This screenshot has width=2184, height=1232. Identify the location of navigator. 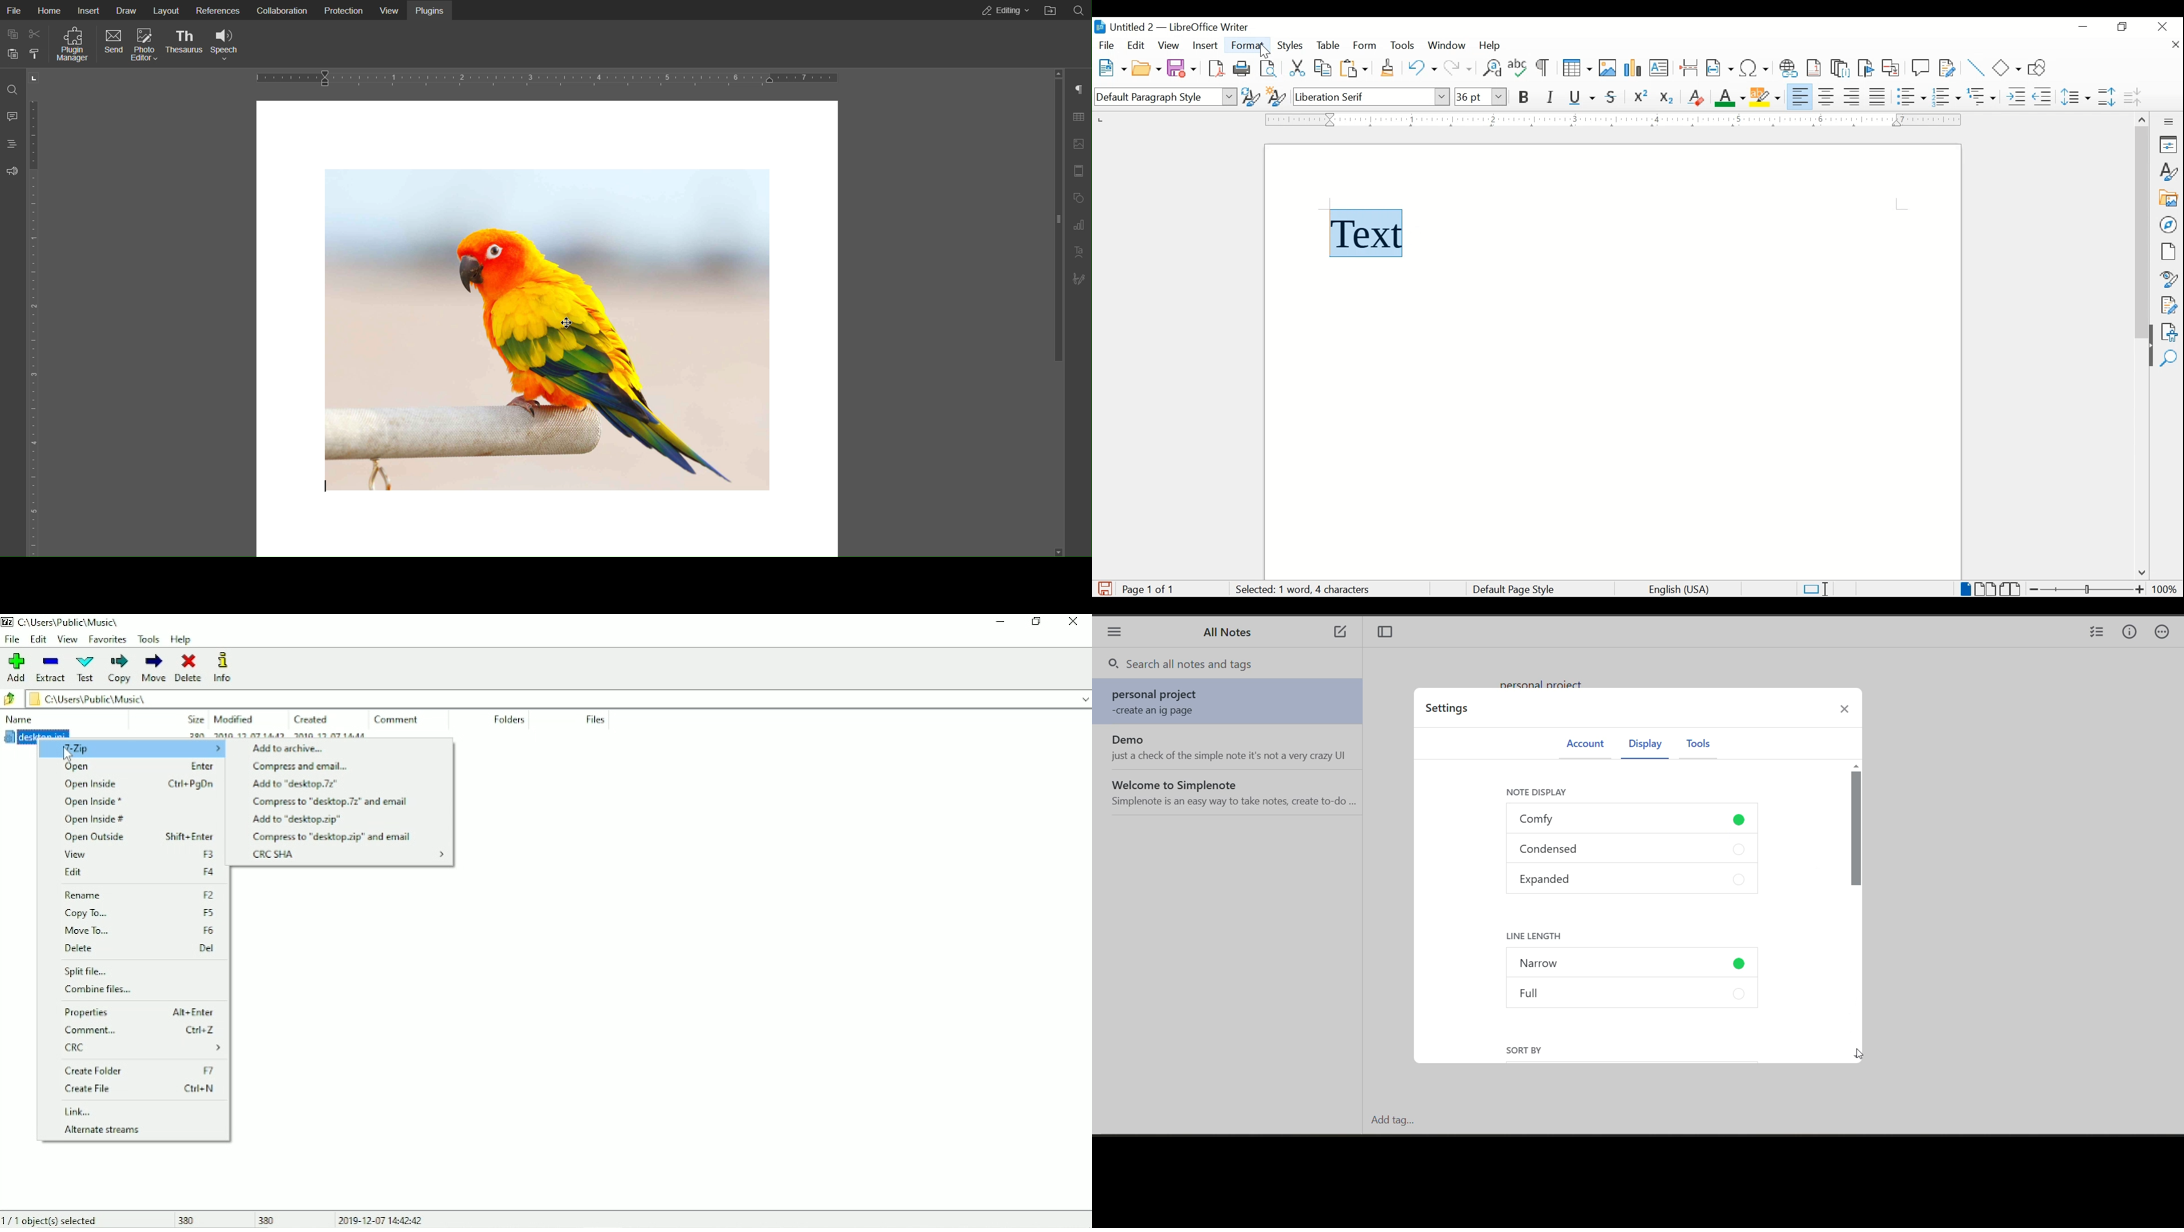
(2170, 225).